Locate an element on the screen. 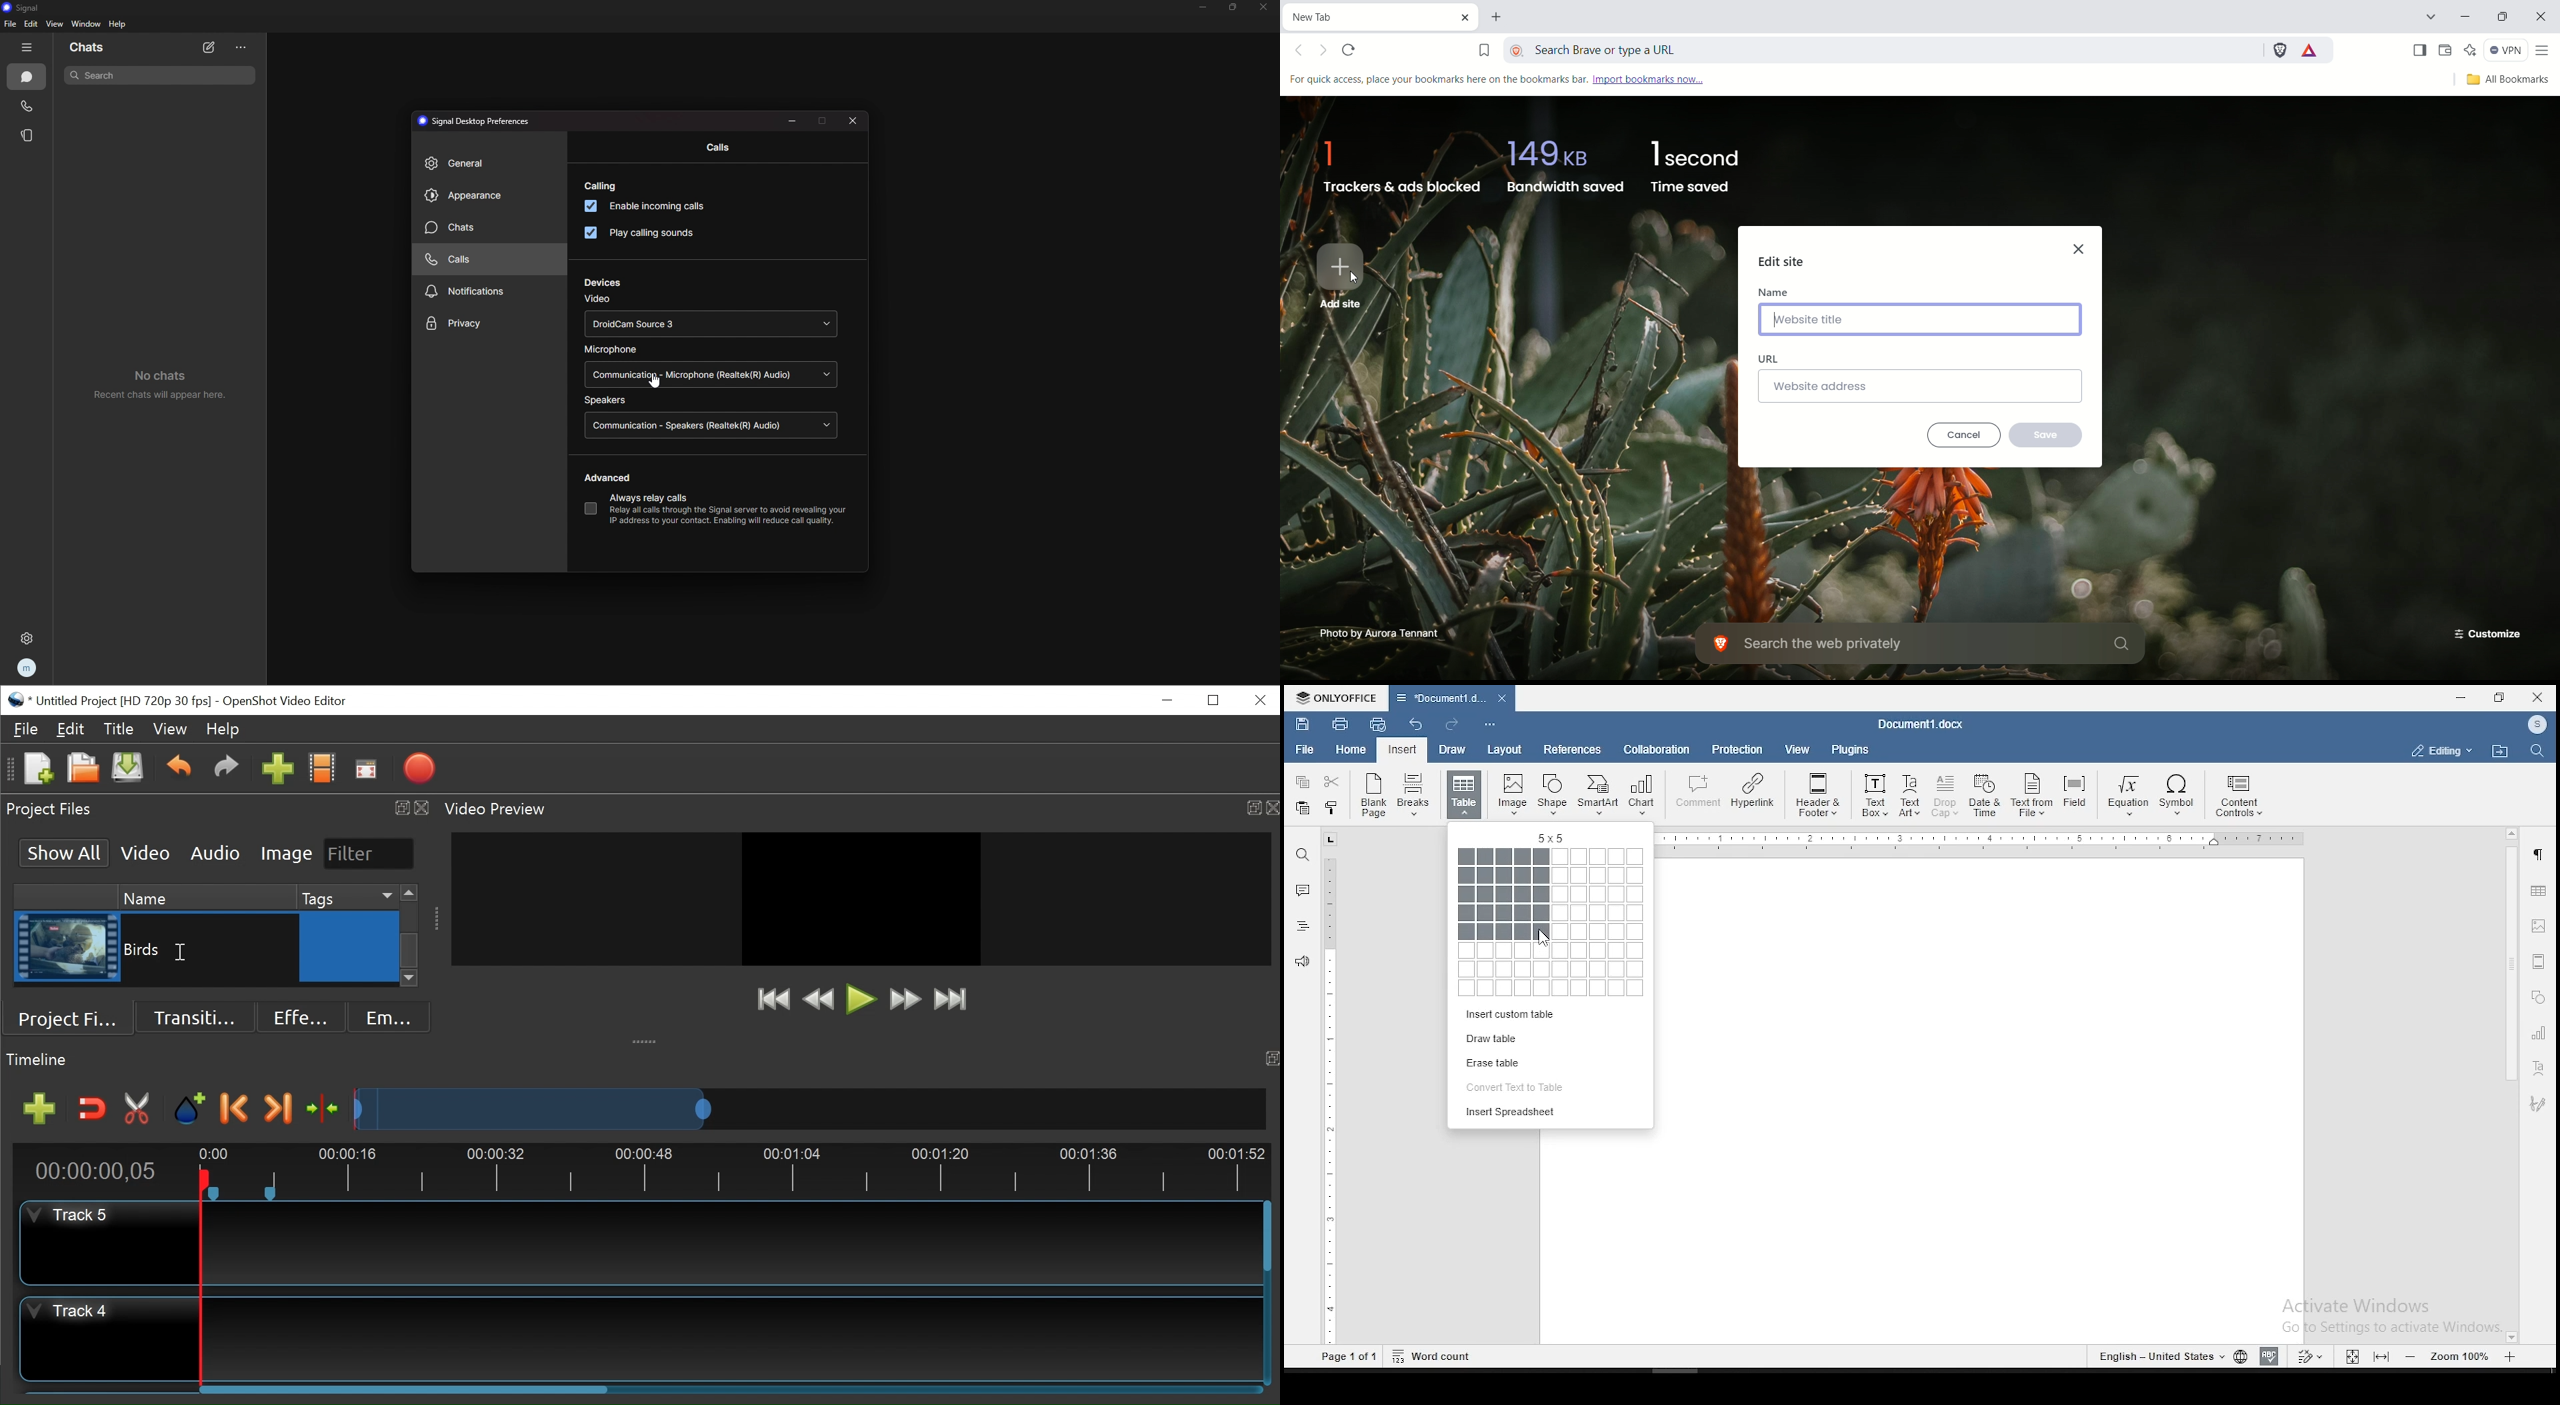  image settings is located at coordinates (2540, 927).